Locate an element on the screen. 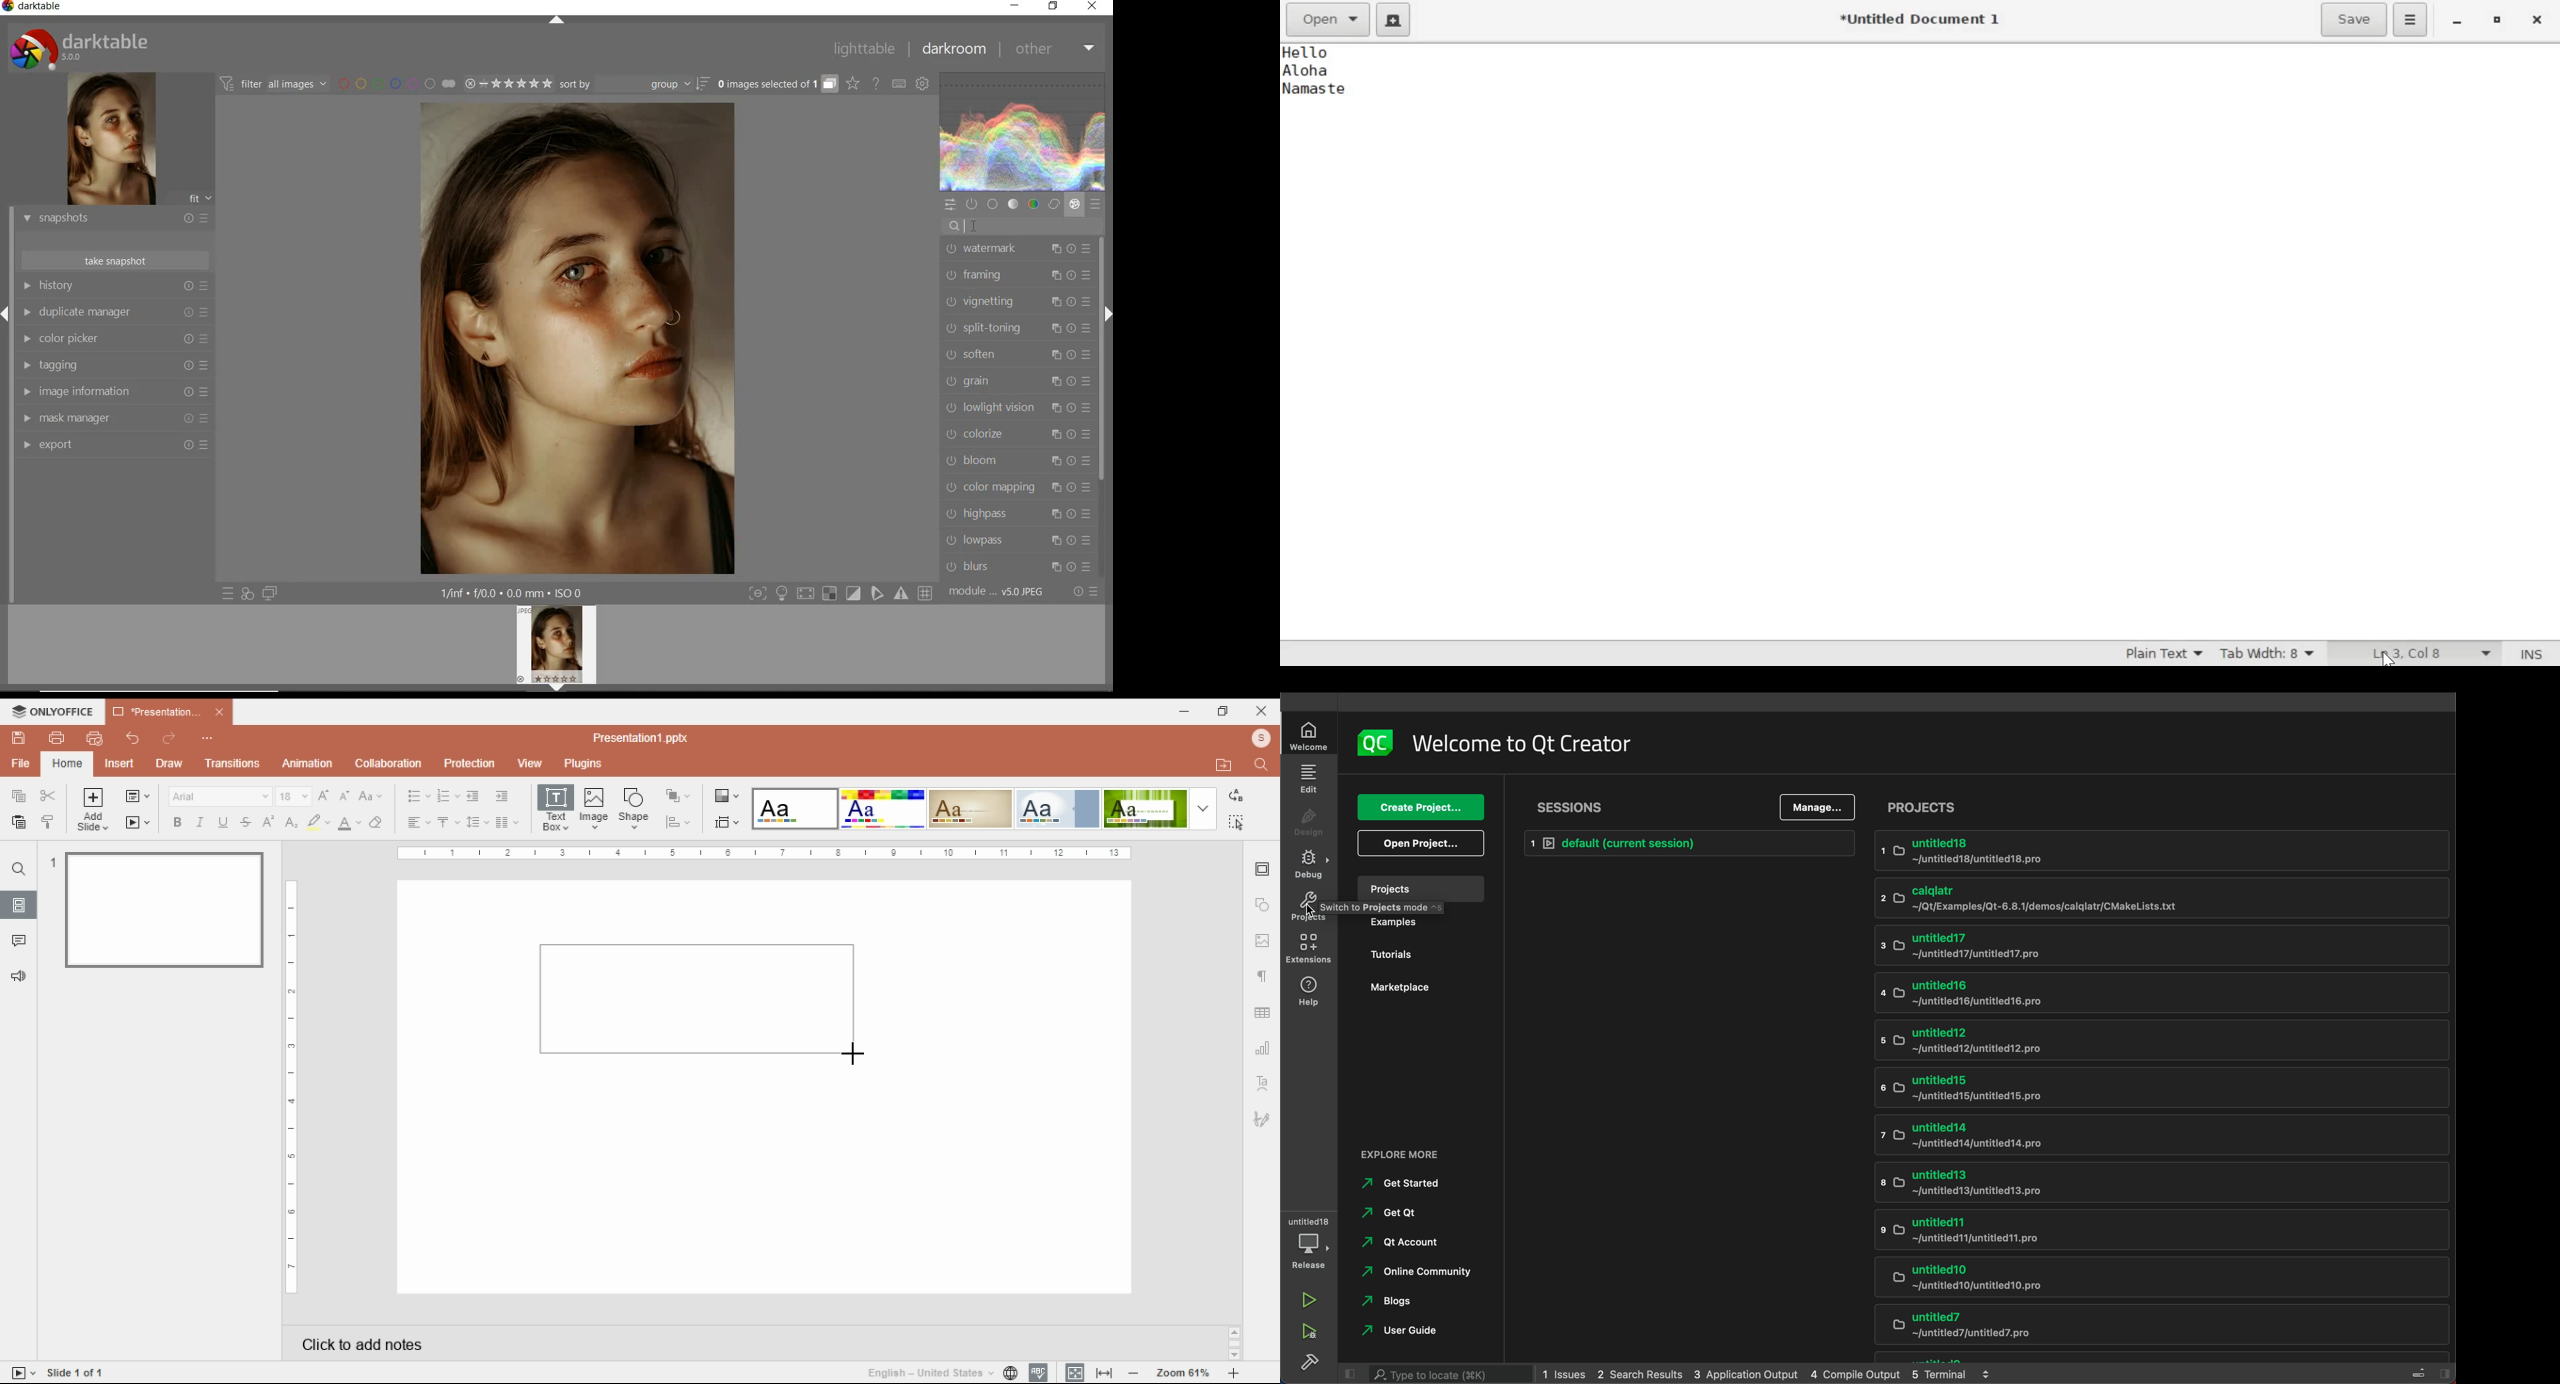 Image resolution: width=2576 pixels, height=1400 pixels. slide is located at coordinates (19, 905).